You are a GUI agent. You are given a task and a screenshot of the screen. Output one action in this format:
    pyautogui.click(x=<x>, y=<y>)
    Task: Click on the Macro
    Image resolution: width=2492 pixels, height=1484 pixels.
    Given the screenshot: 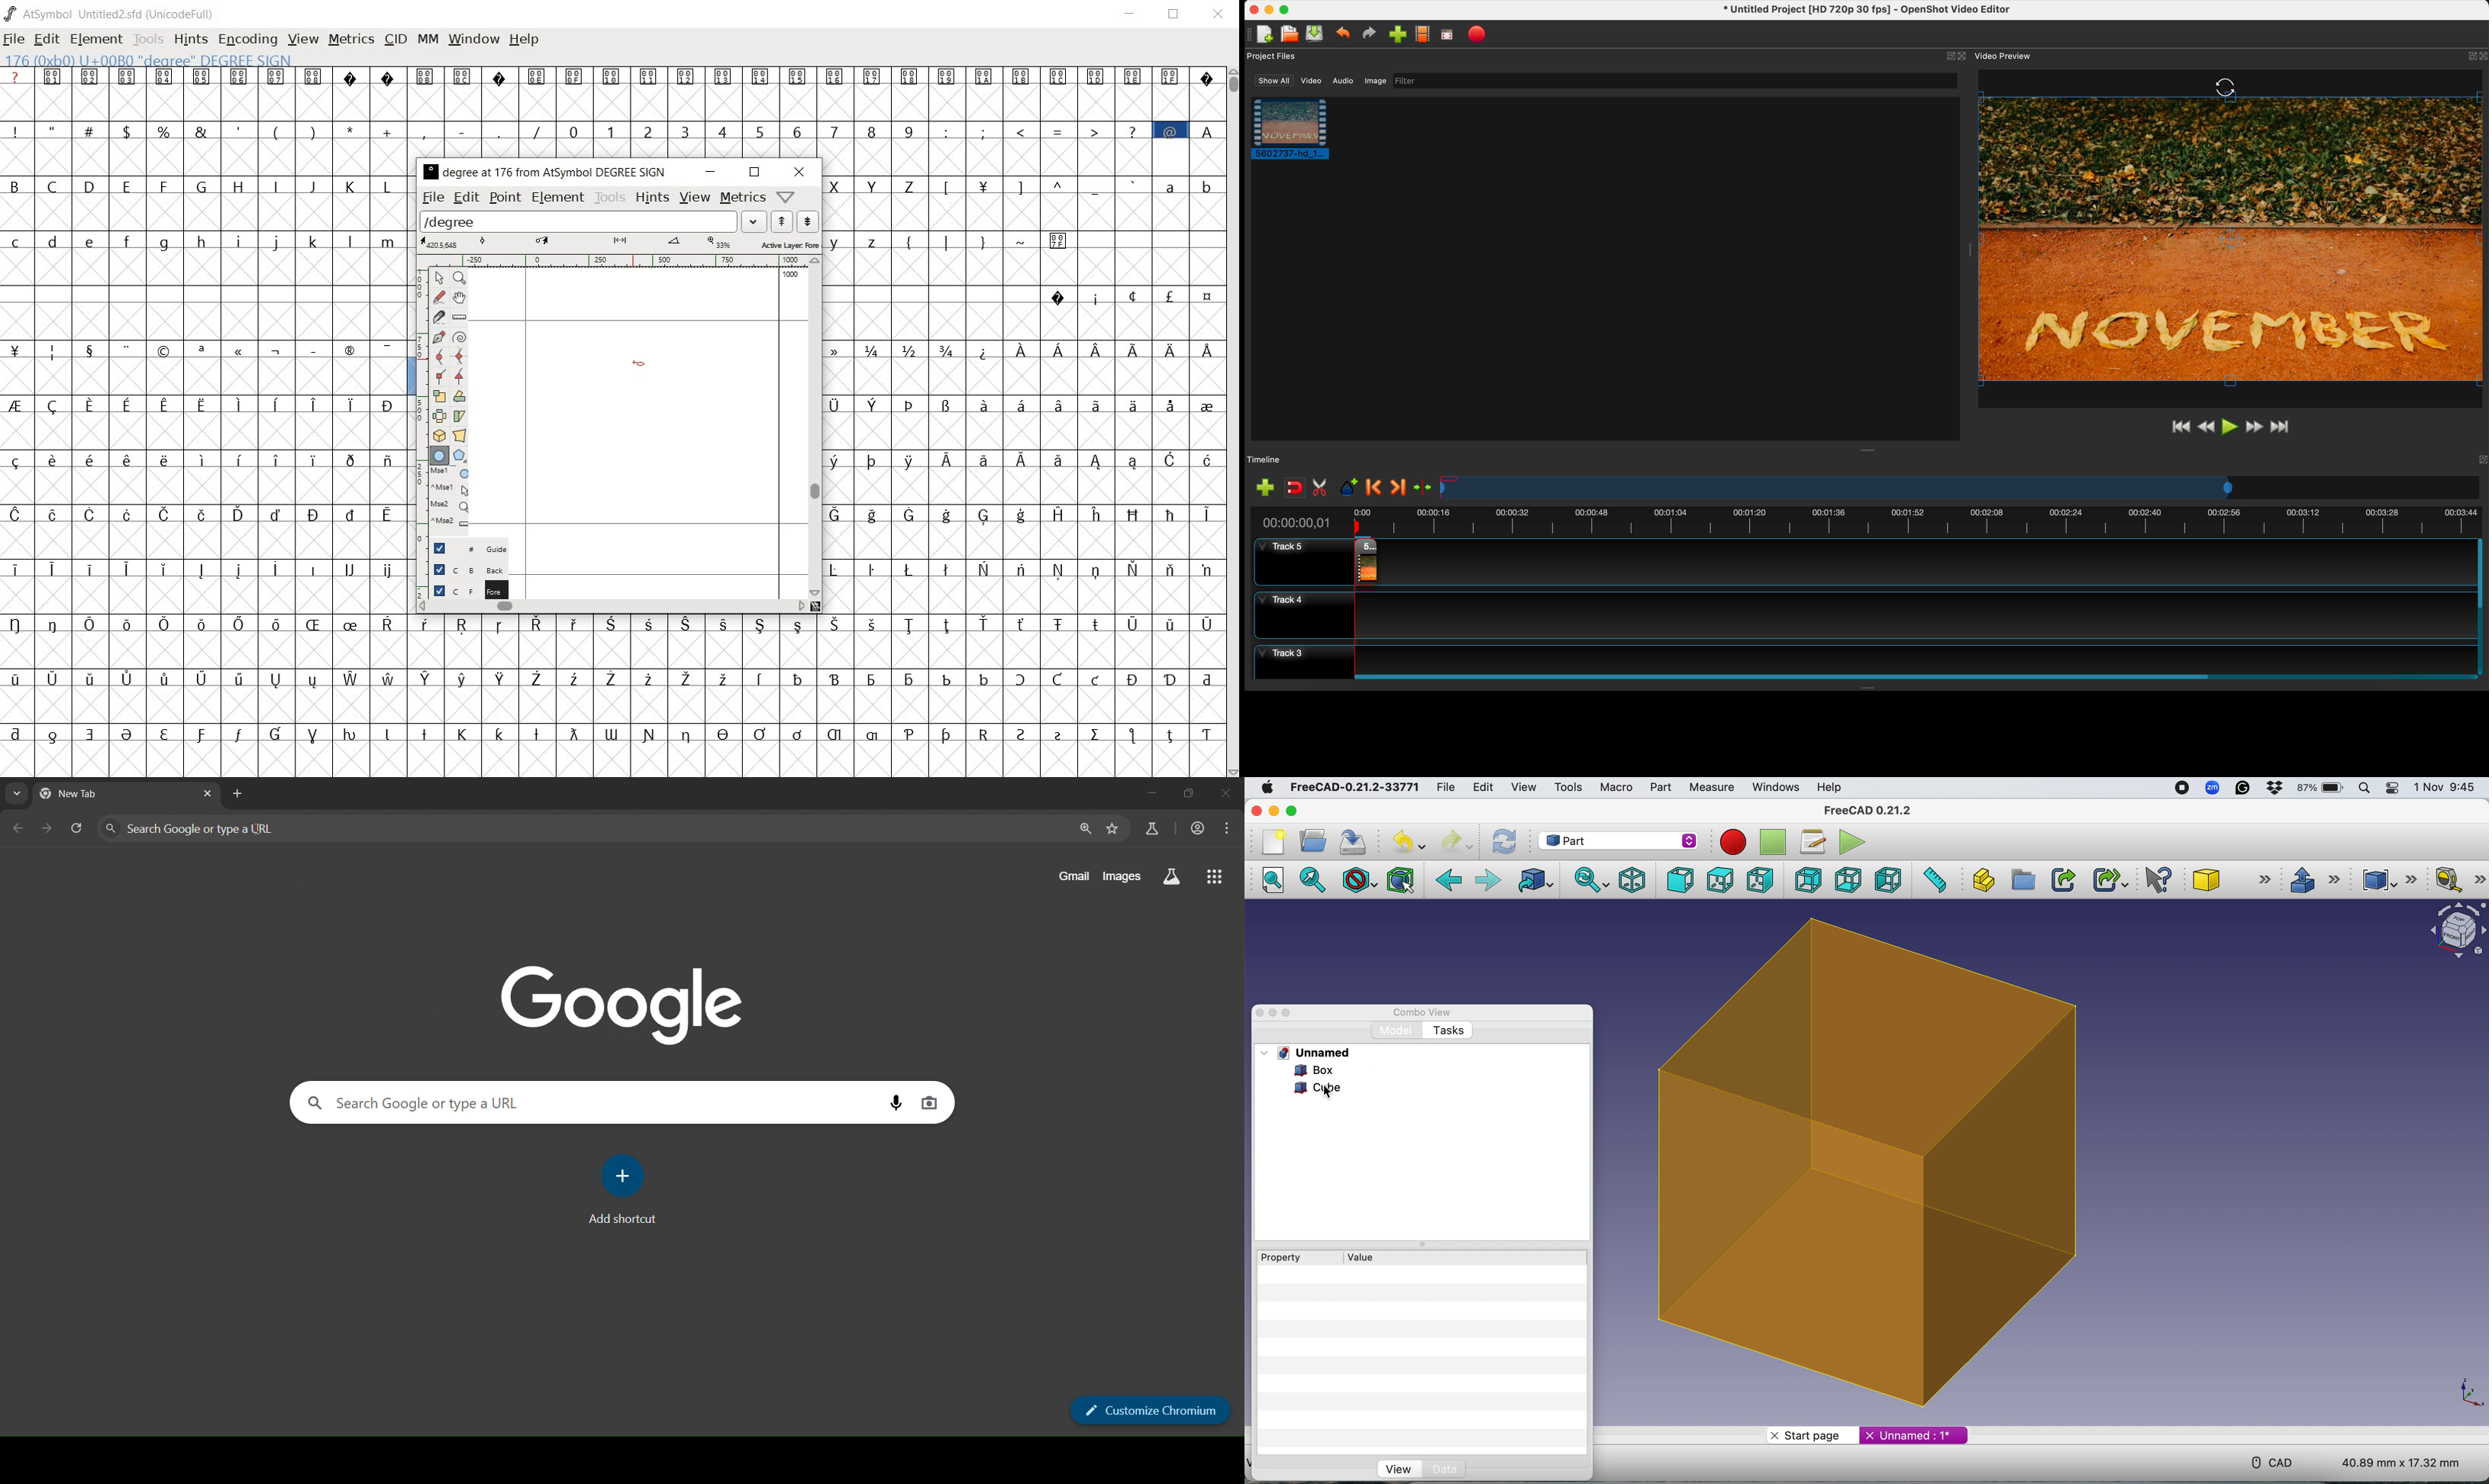 What is the action you would take?
    pyautogui.click(x=1616, y=788)
    